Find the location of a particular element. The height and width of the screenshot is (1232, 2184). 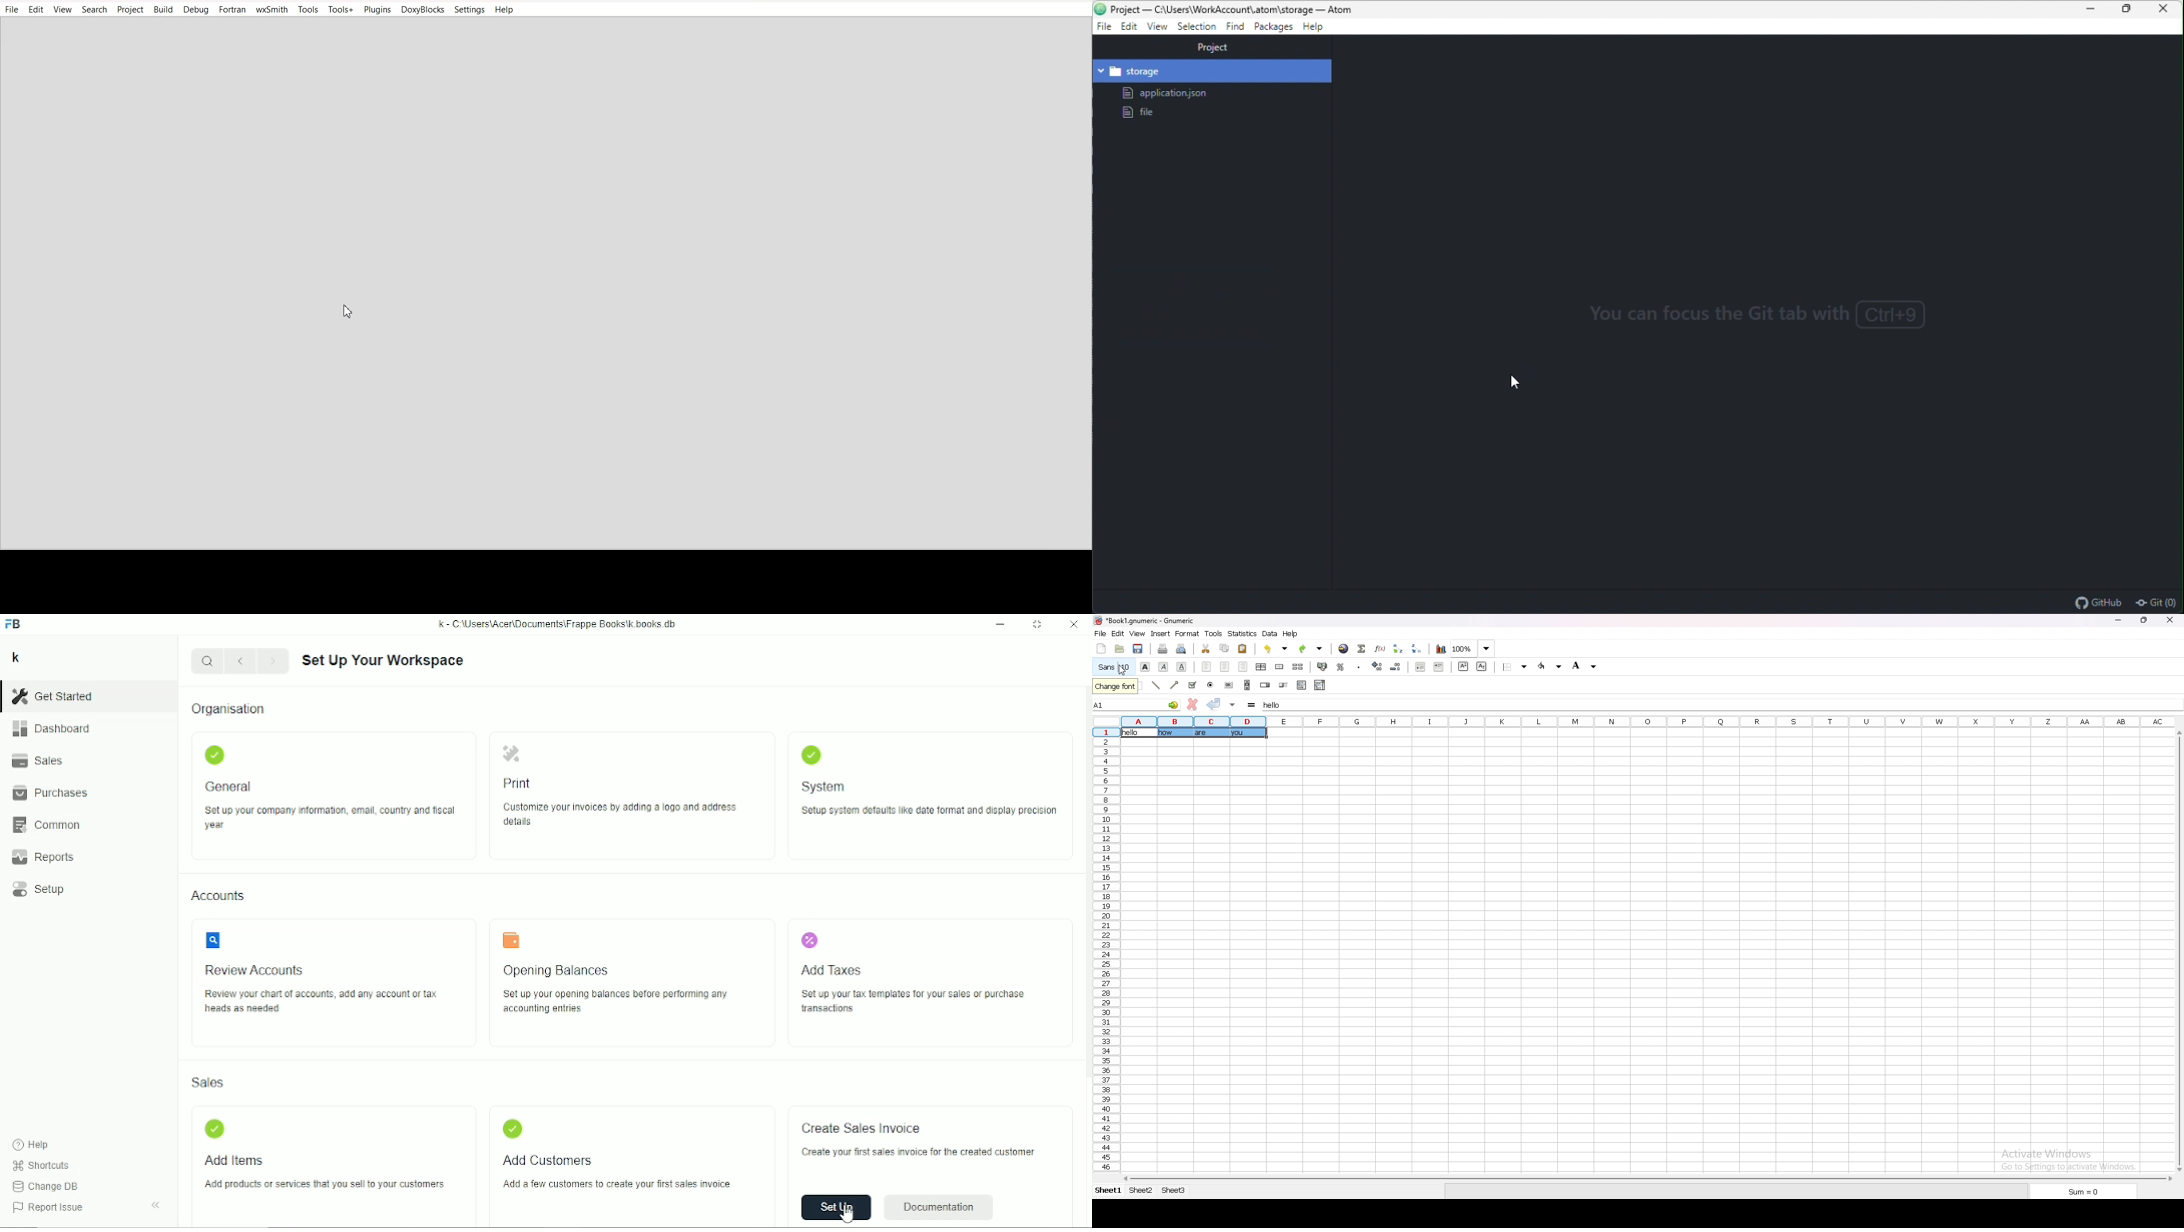

Forward is located at coordinates (275, 659).